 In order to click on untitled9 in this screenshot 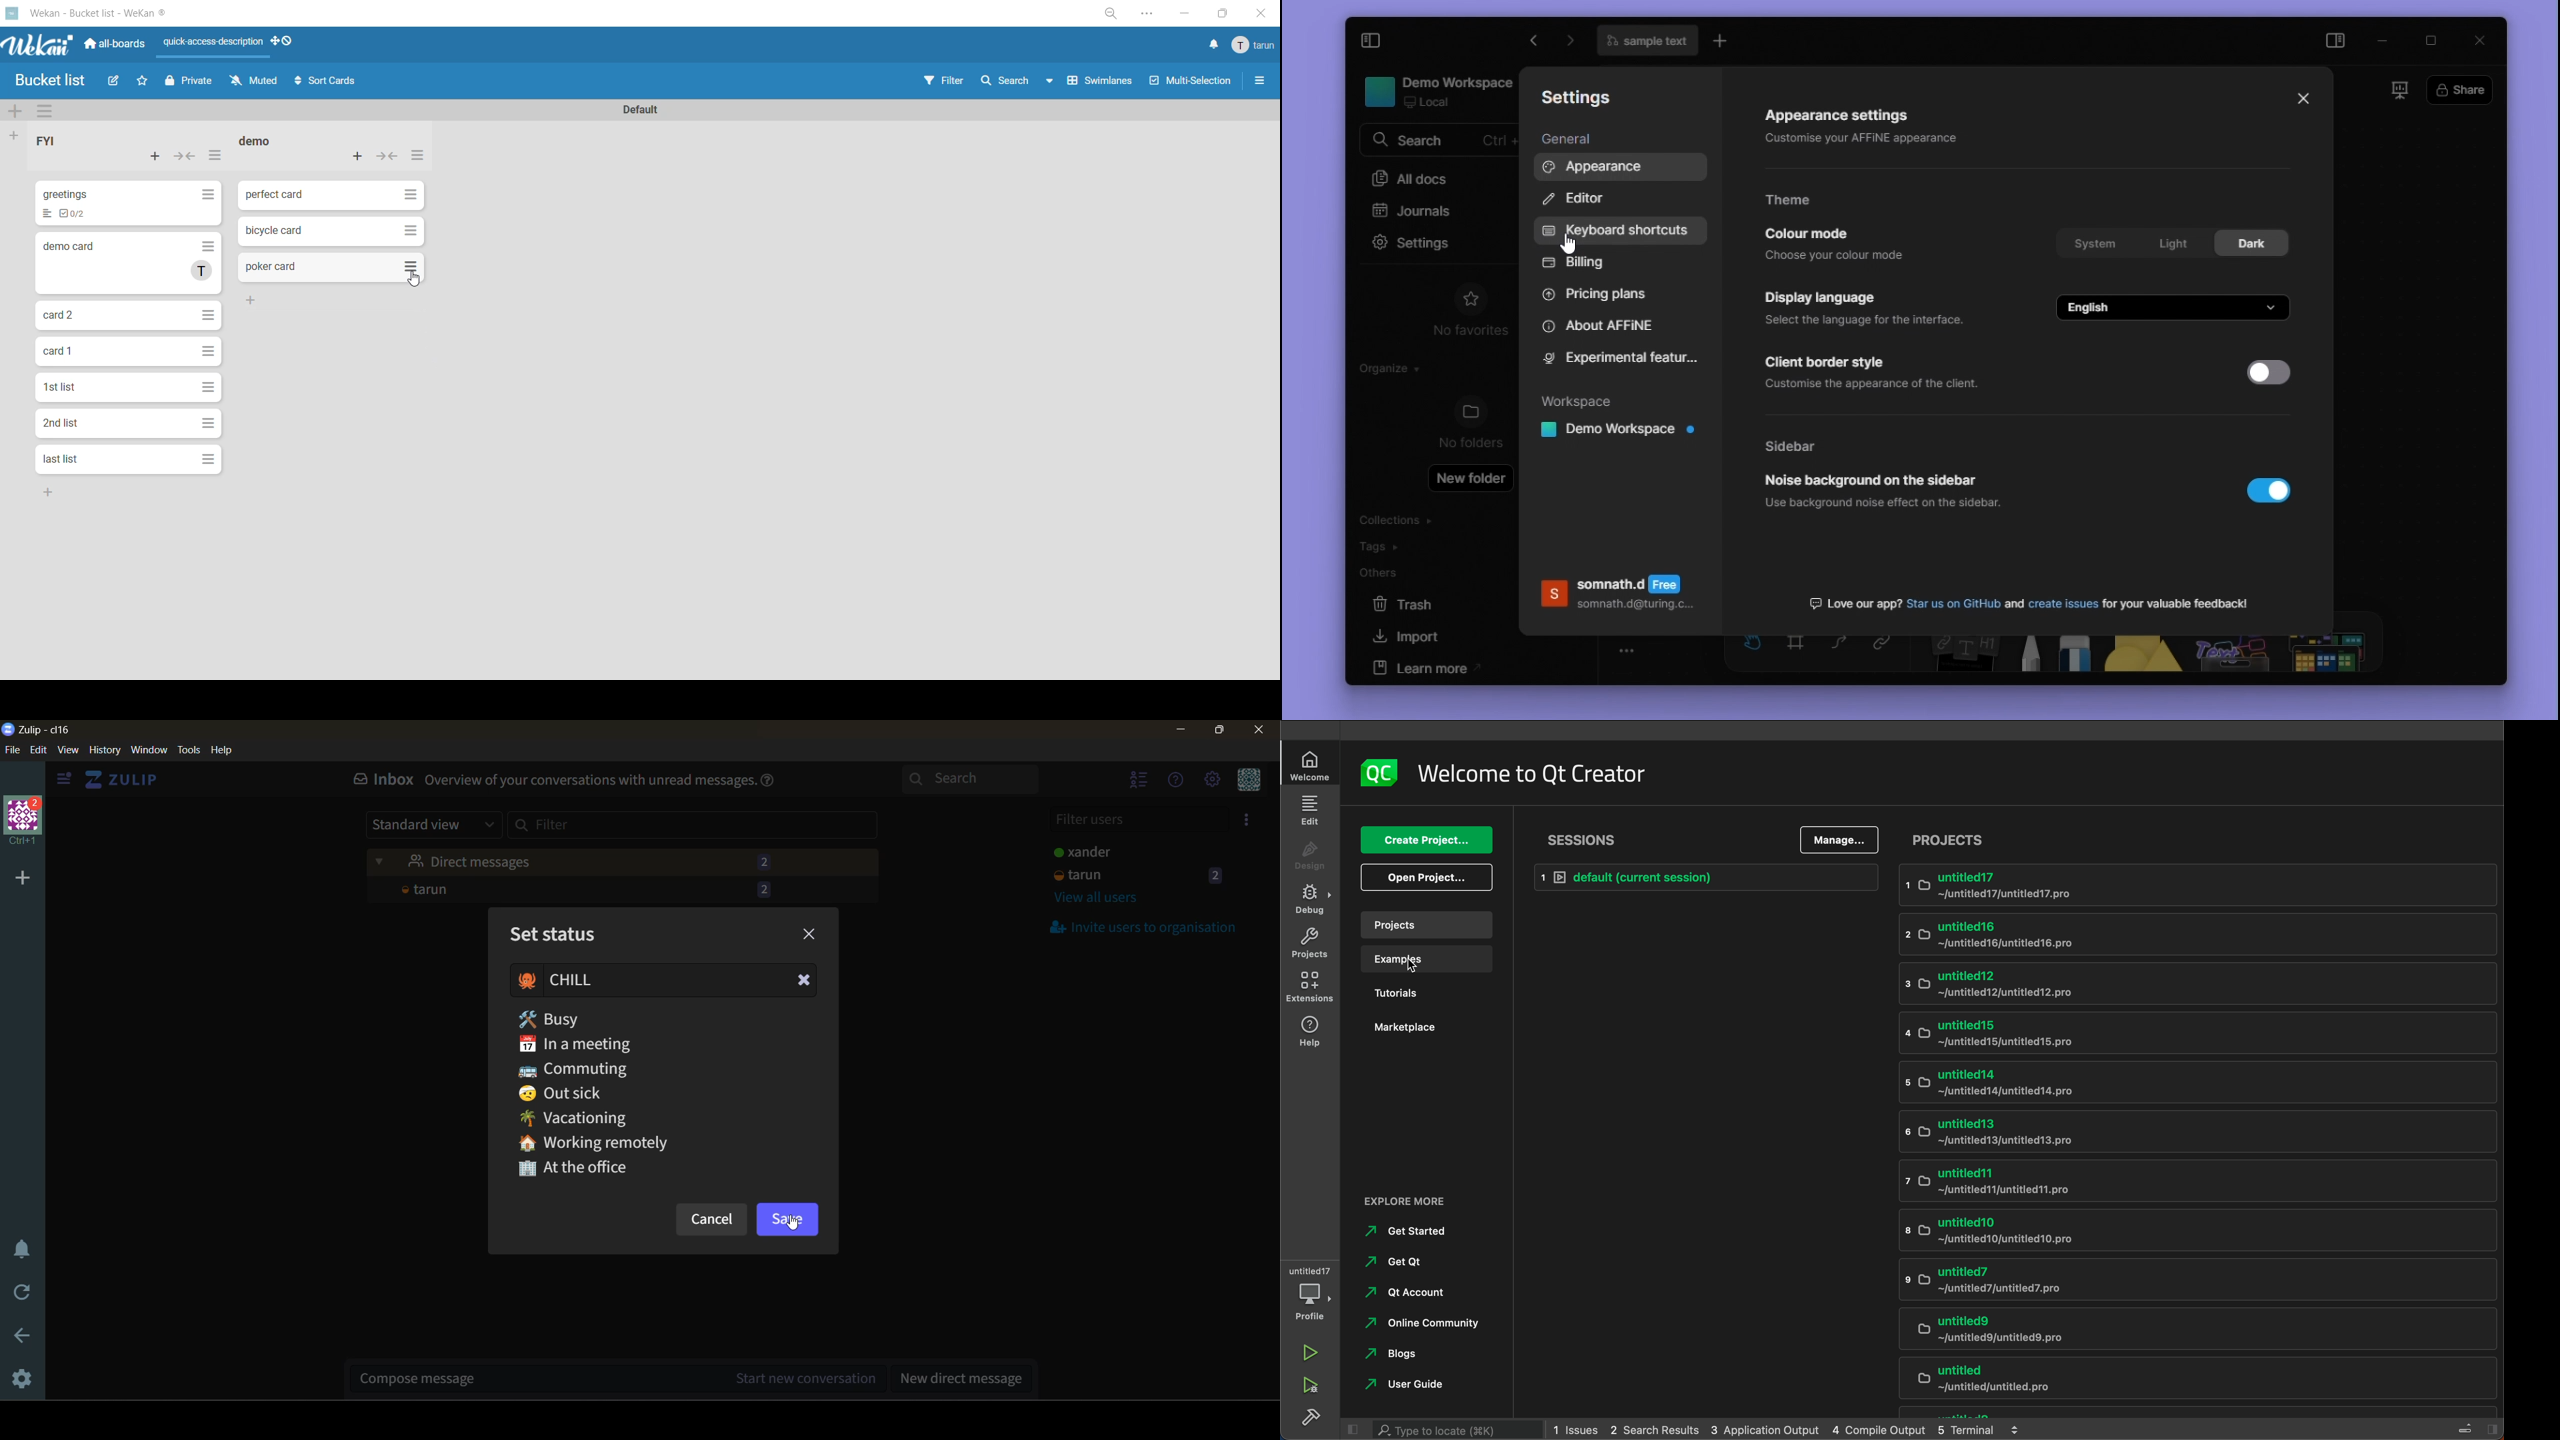, I will do `click(2189, 1329)`.